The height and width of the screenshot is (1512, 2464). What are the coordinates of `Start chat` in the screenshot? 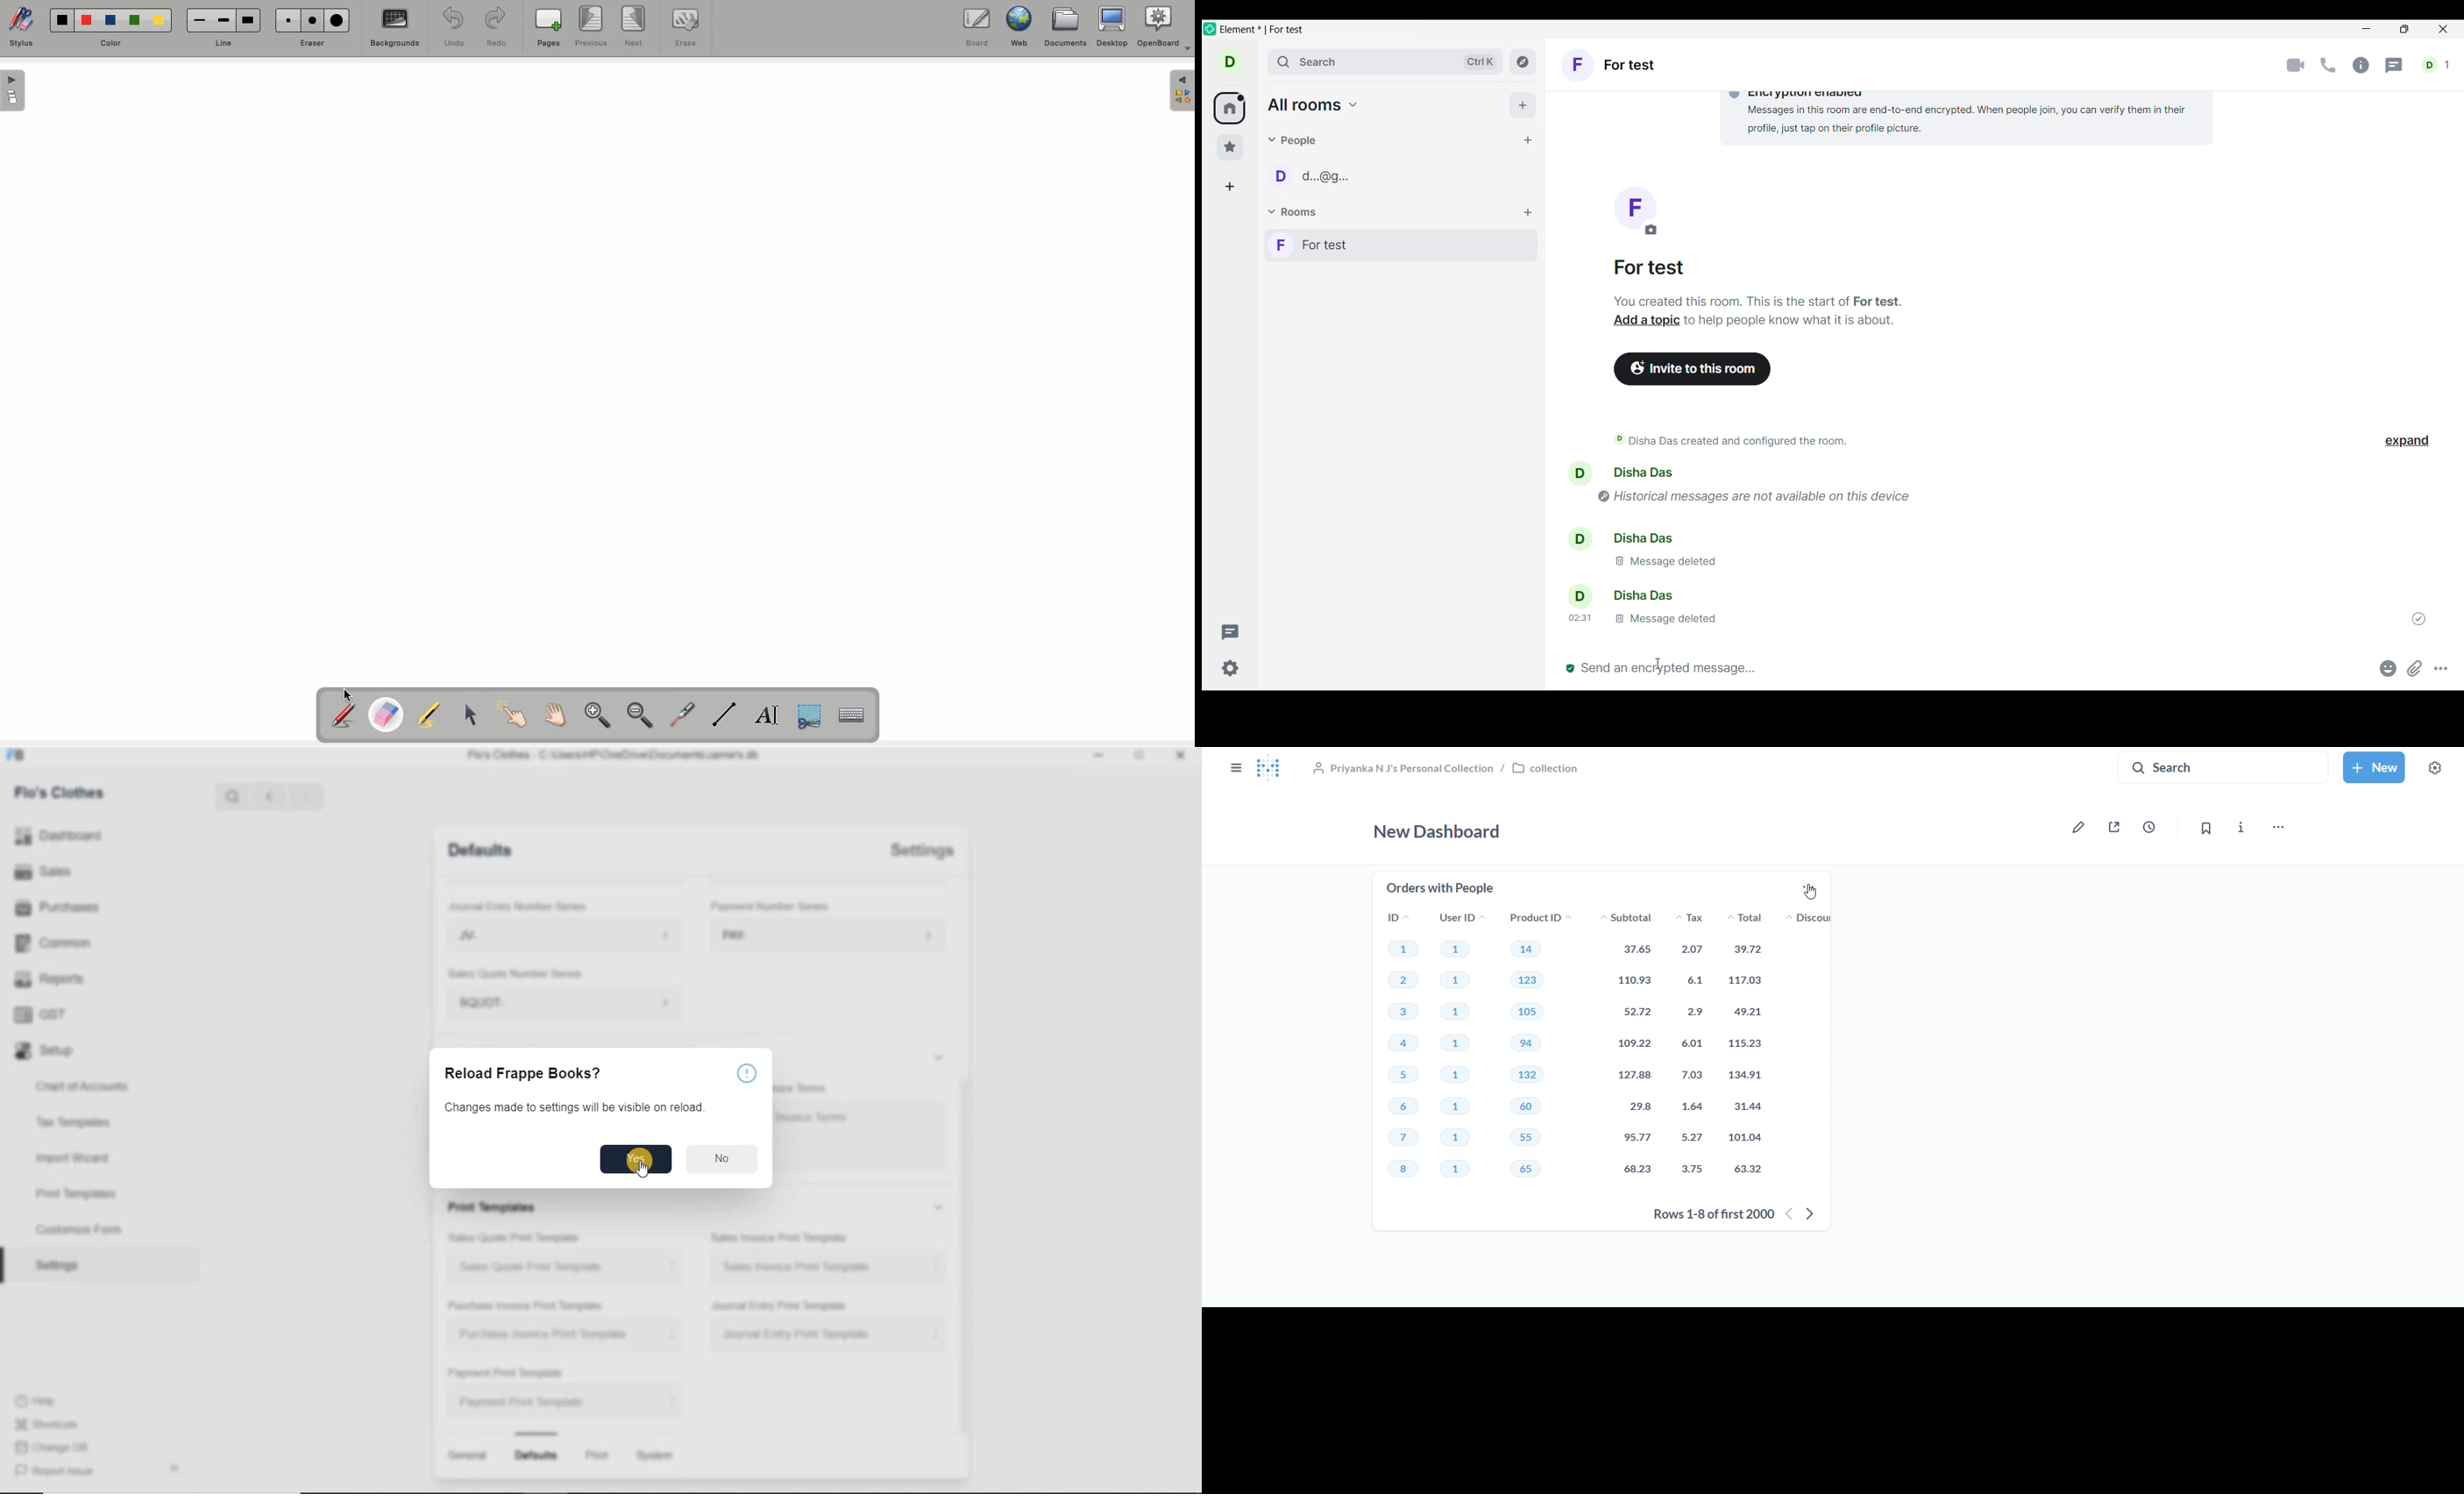 It's located at (1527, 140).